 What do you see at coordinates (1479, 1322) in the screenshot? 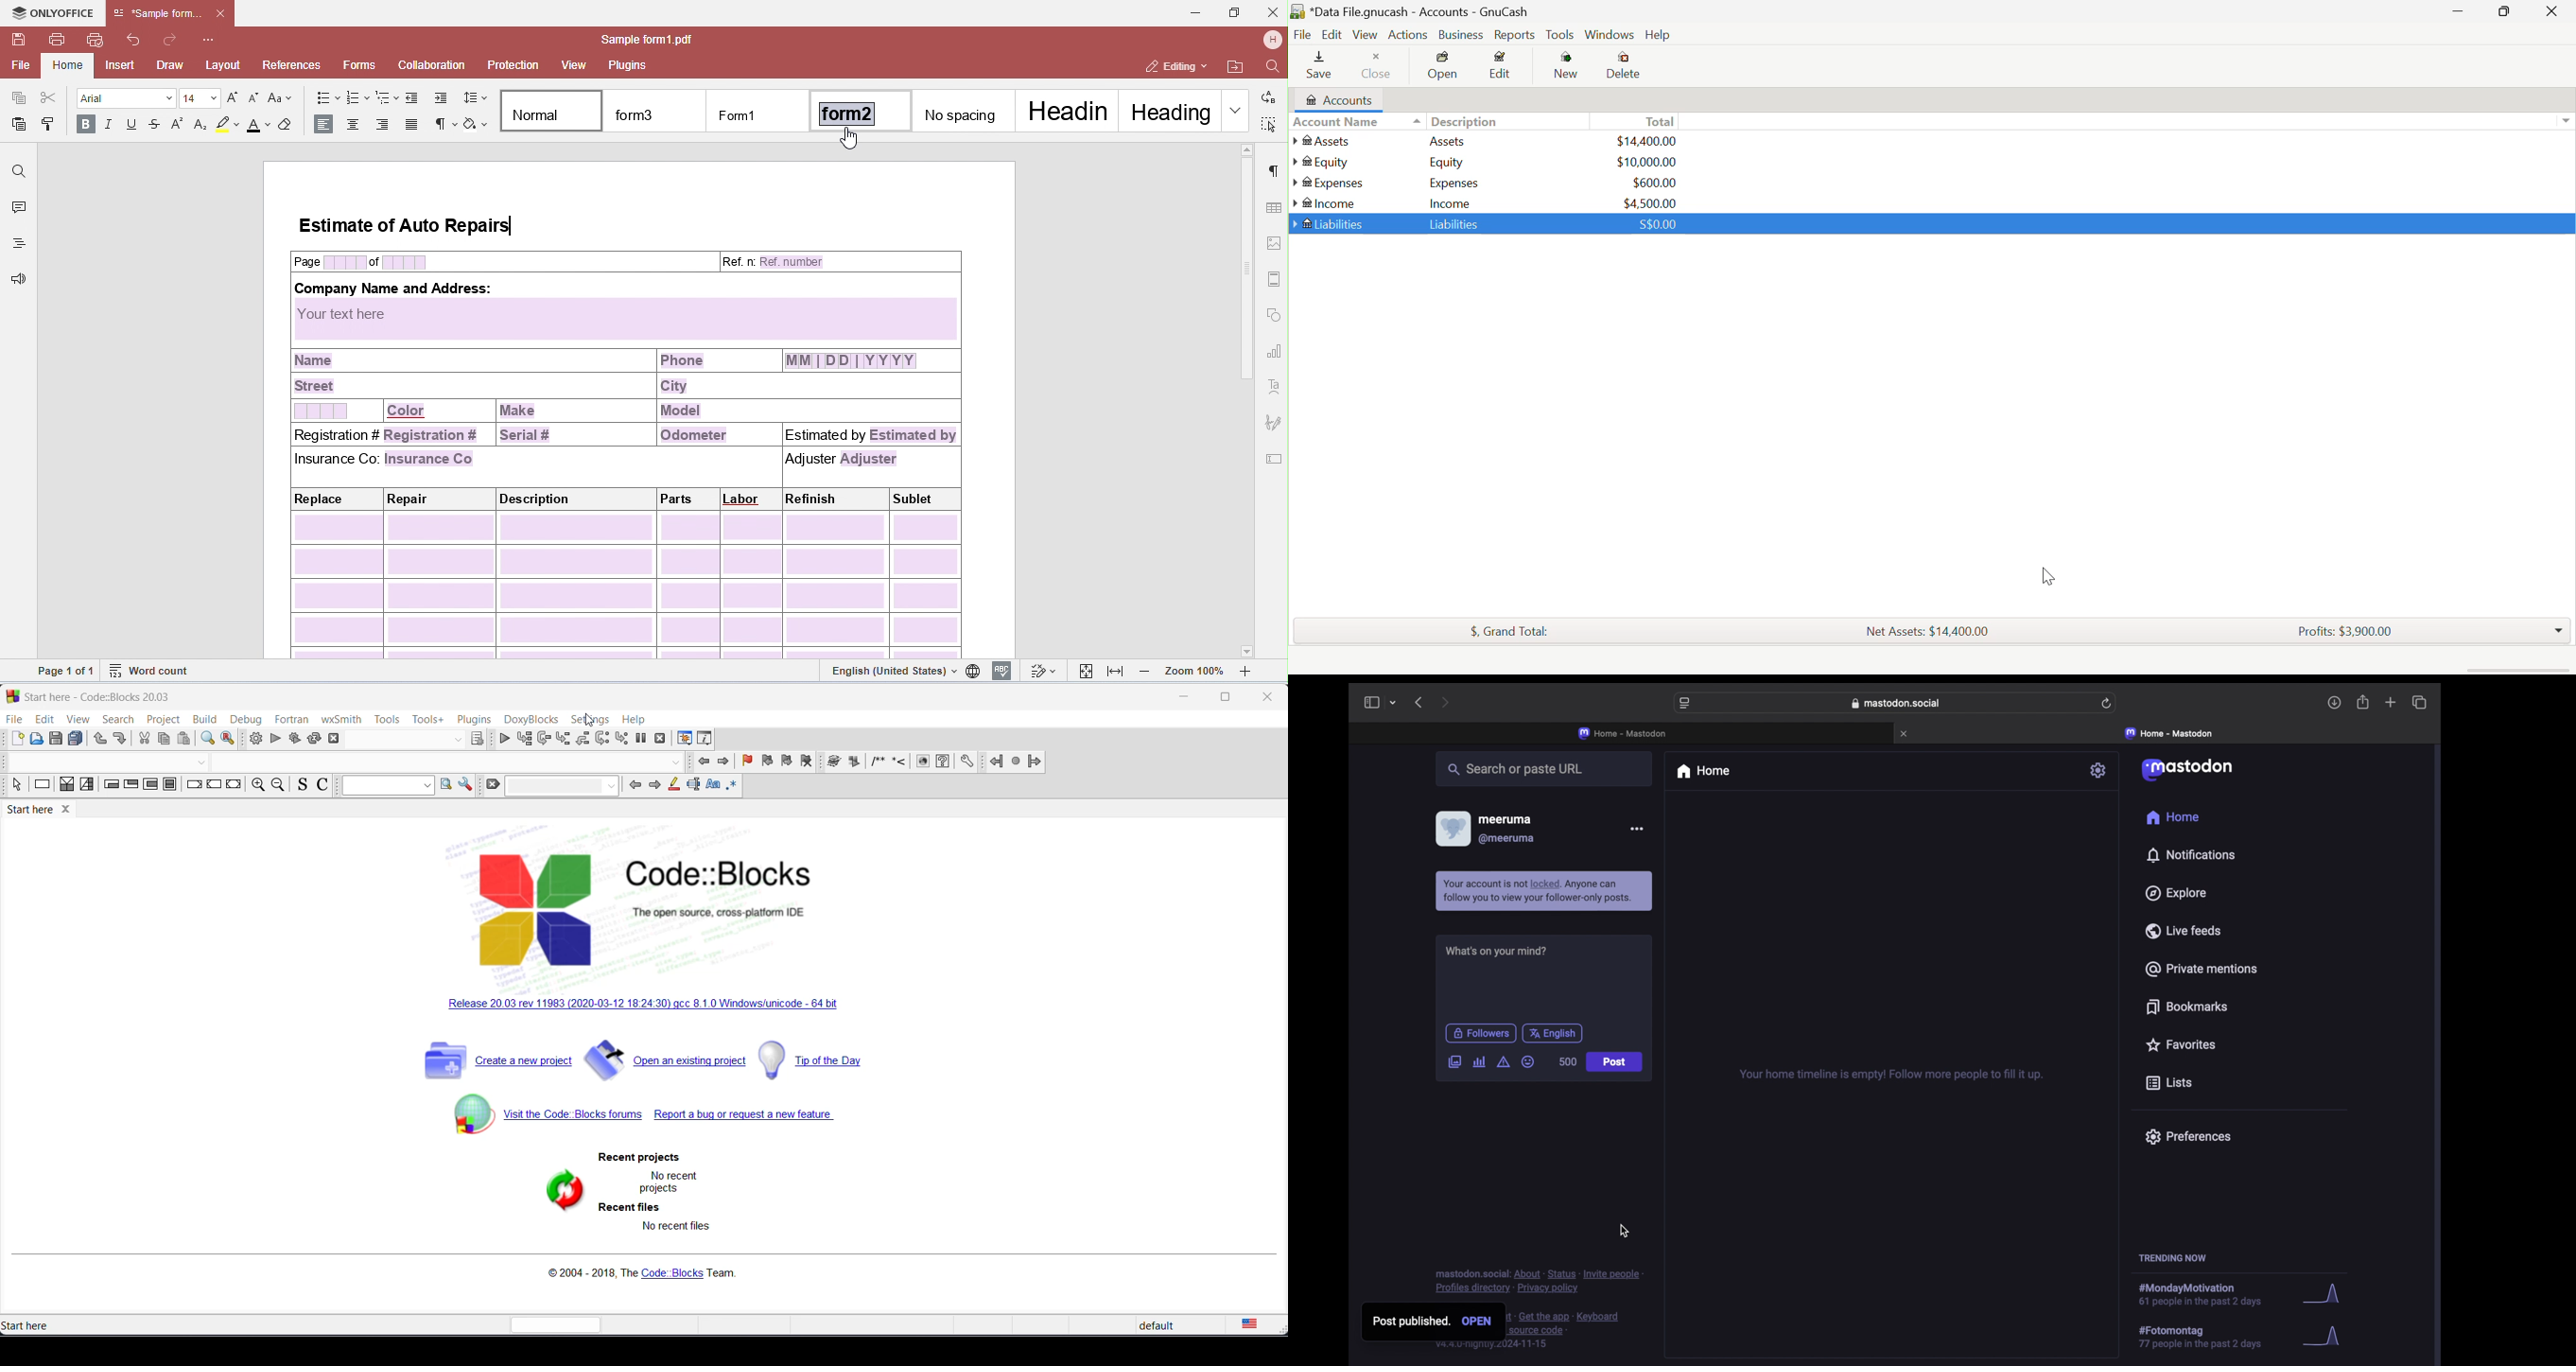
I see `open` at bounding box center [1479, 1322].